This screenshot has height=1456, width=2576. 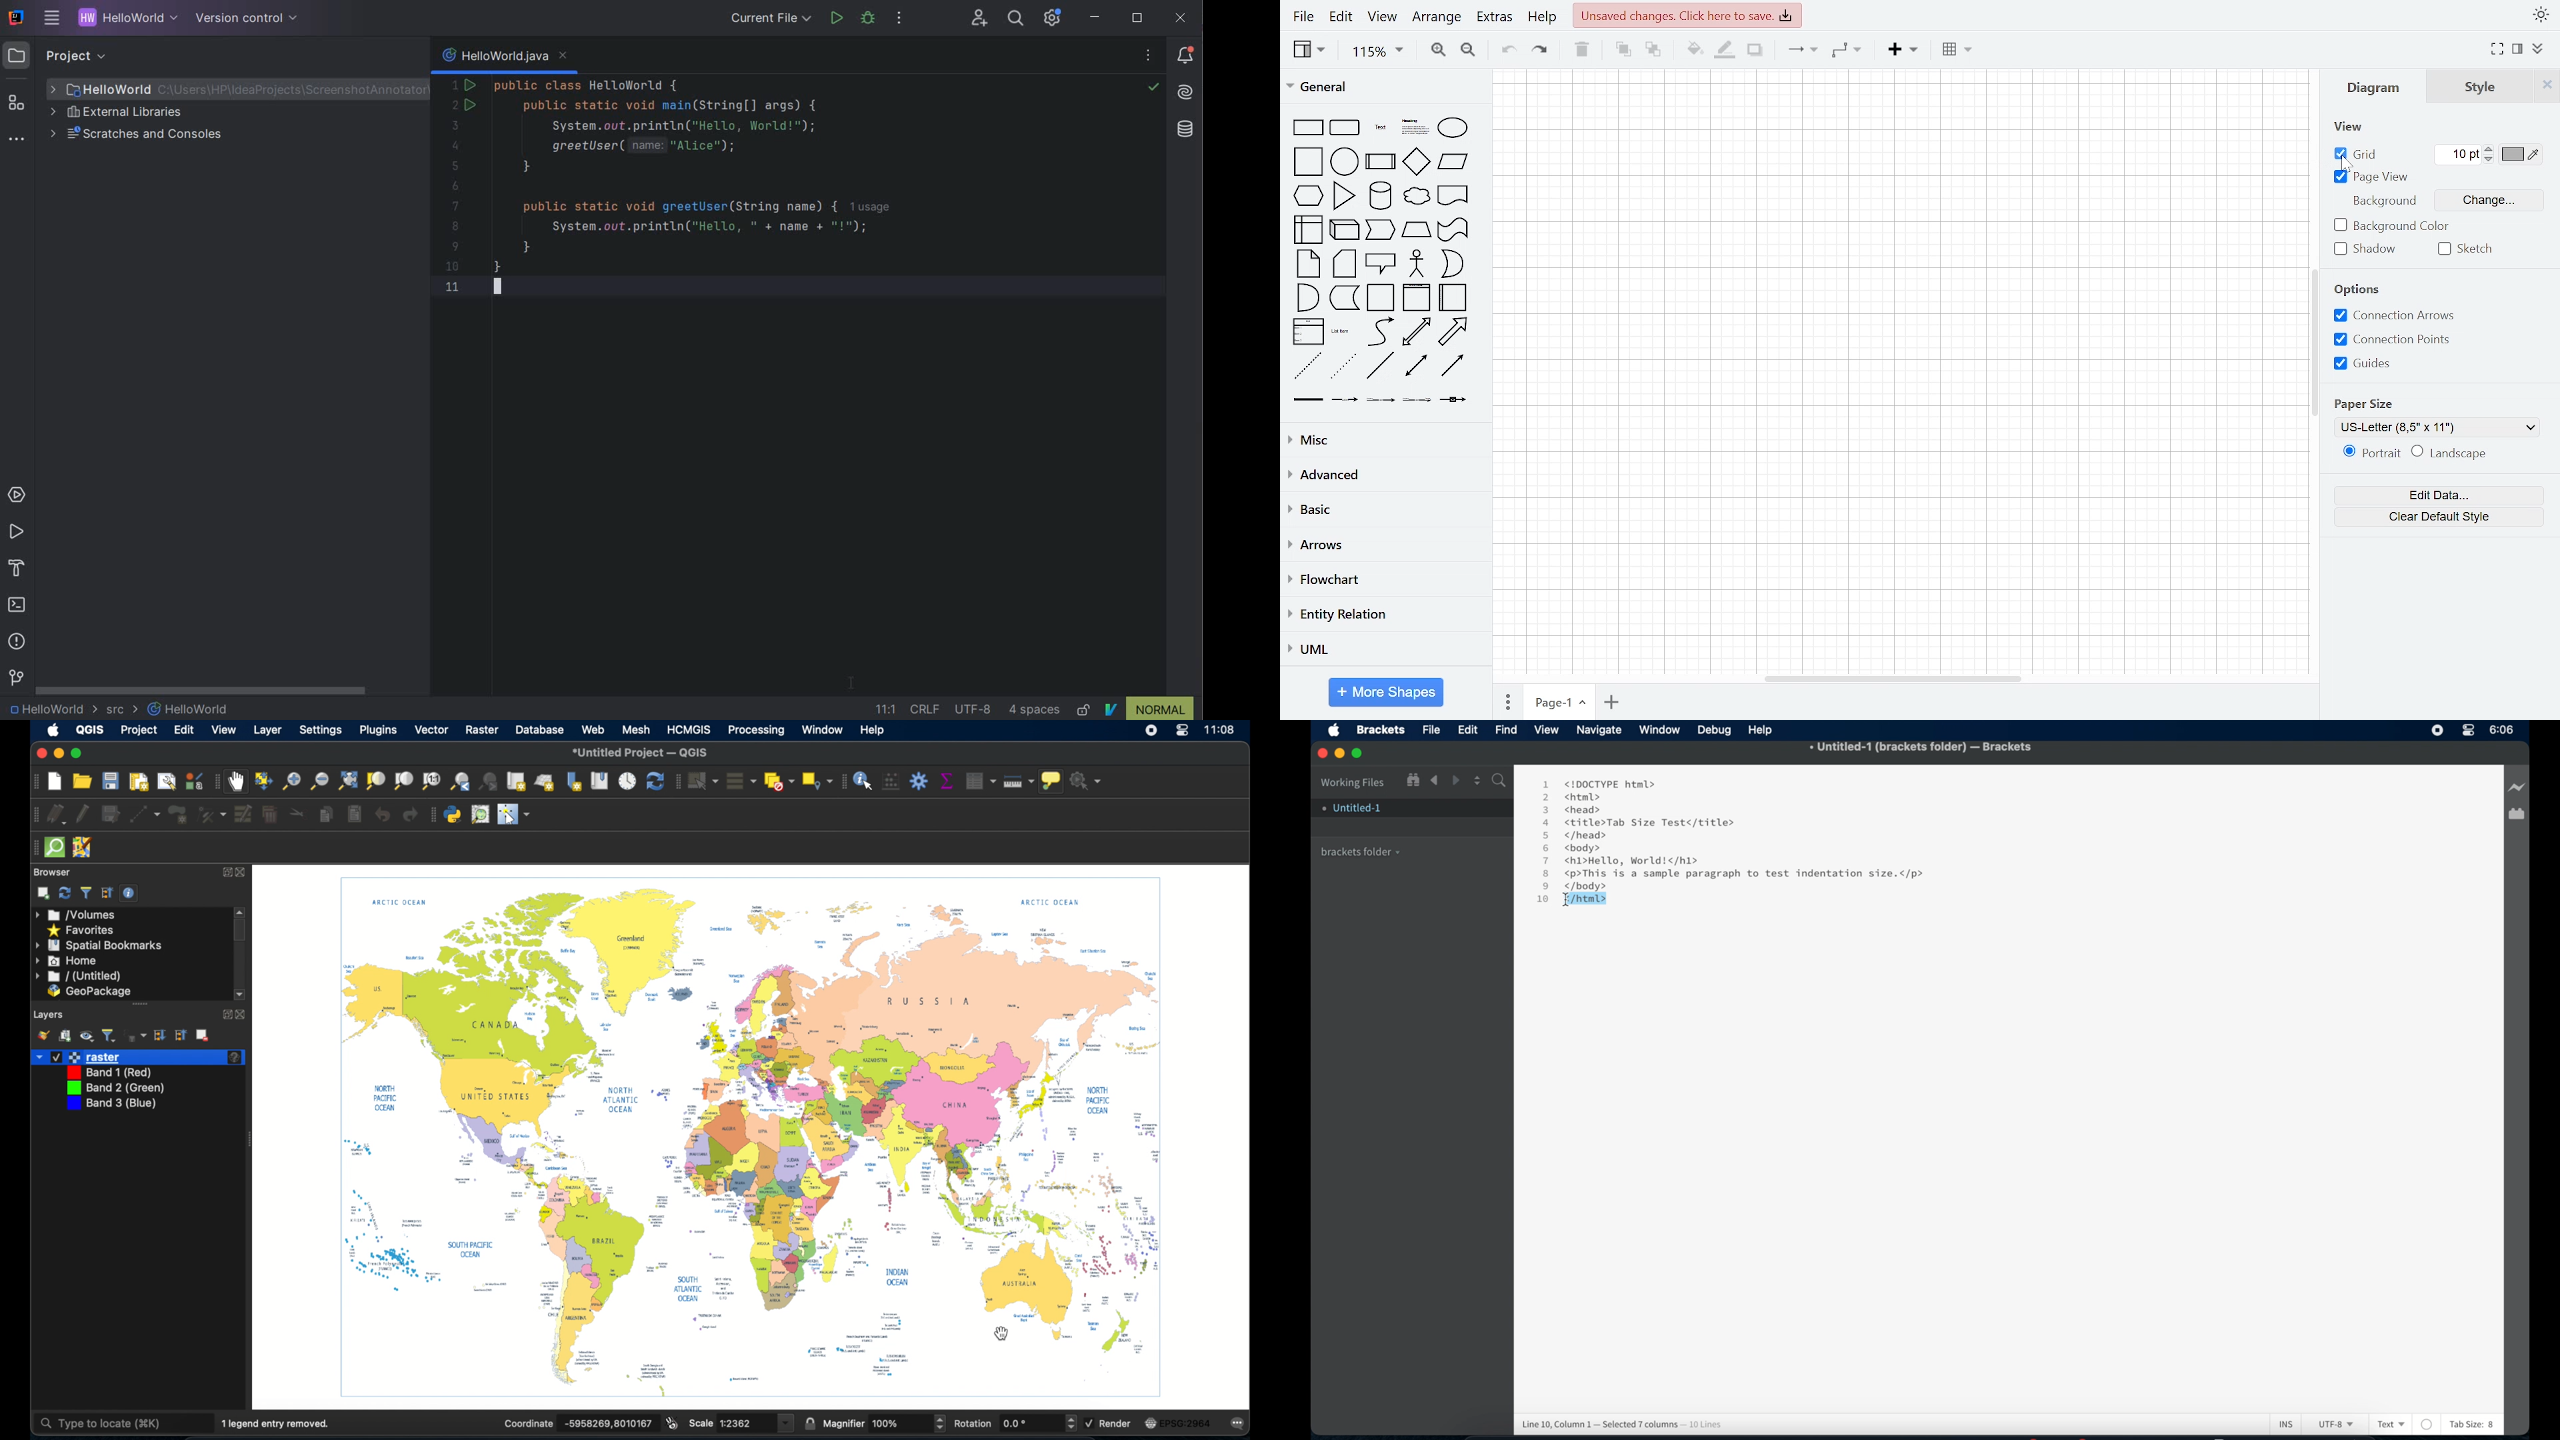 I want to click on help, so click(x=874, y=731).